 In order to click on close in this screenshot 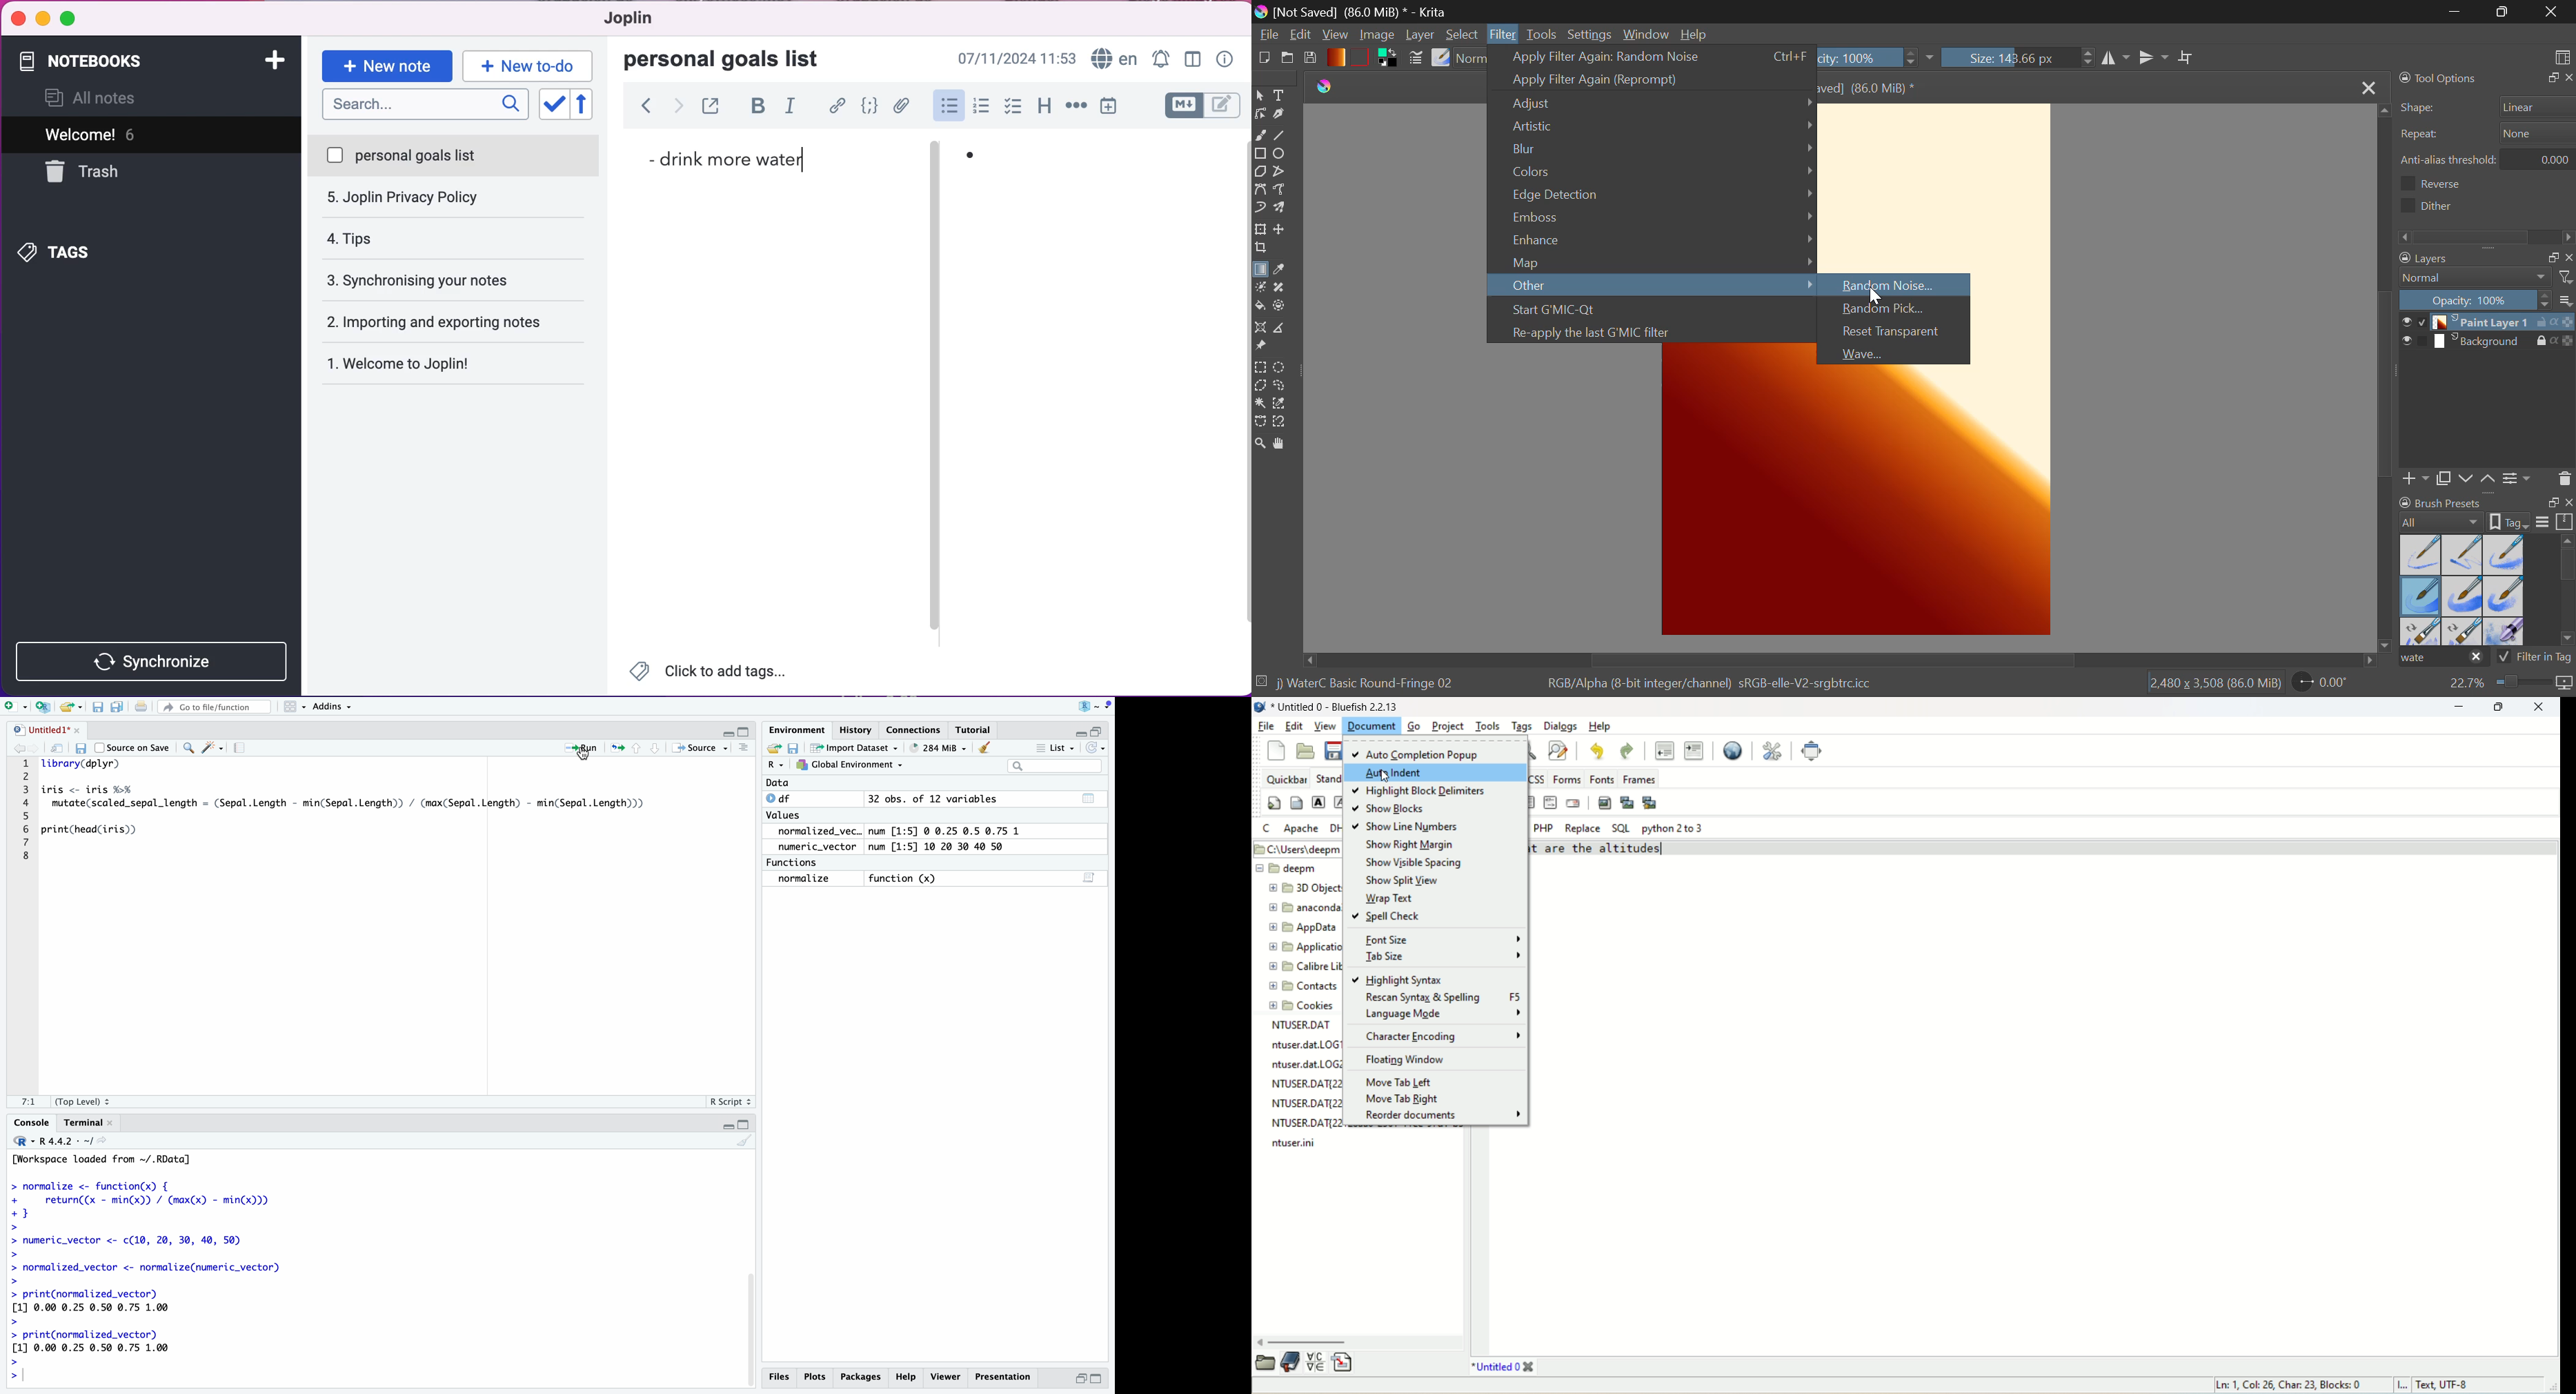, I will do `click(2568, 257)`.